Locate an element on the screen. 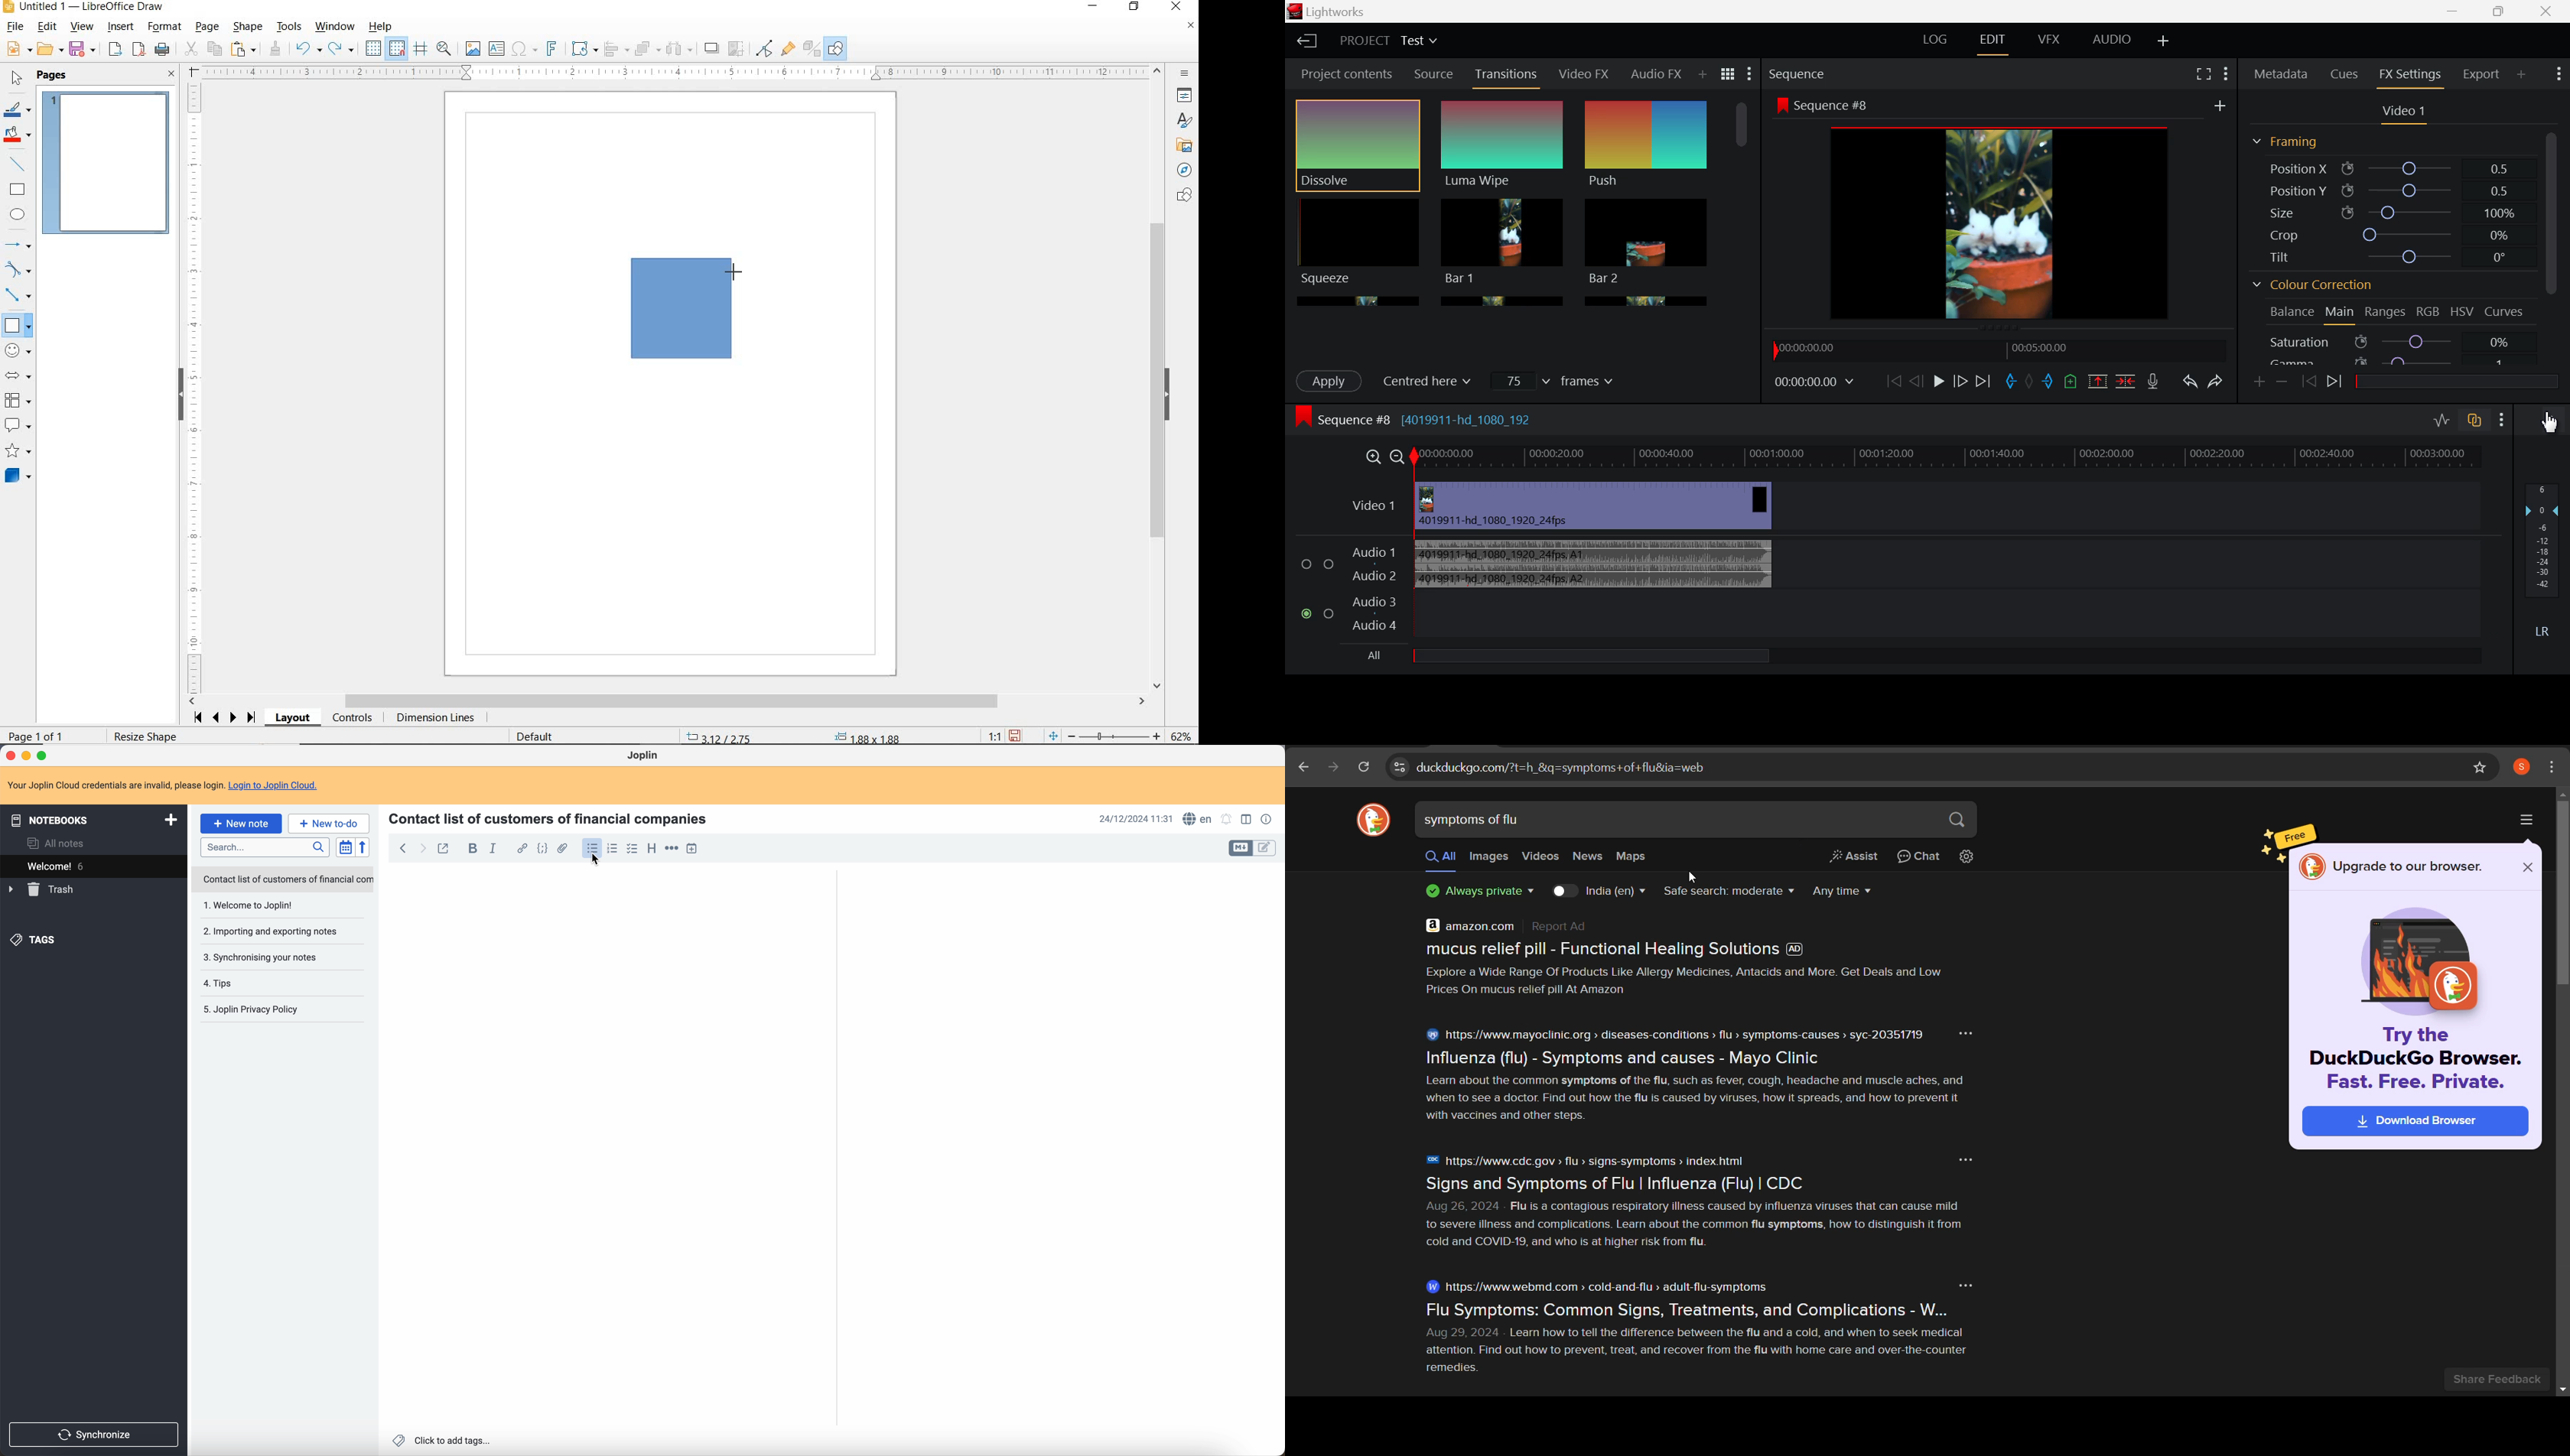 This screenshot has width=2576, height=1456. Main Tab Open is located at coordinates (2340, 314).